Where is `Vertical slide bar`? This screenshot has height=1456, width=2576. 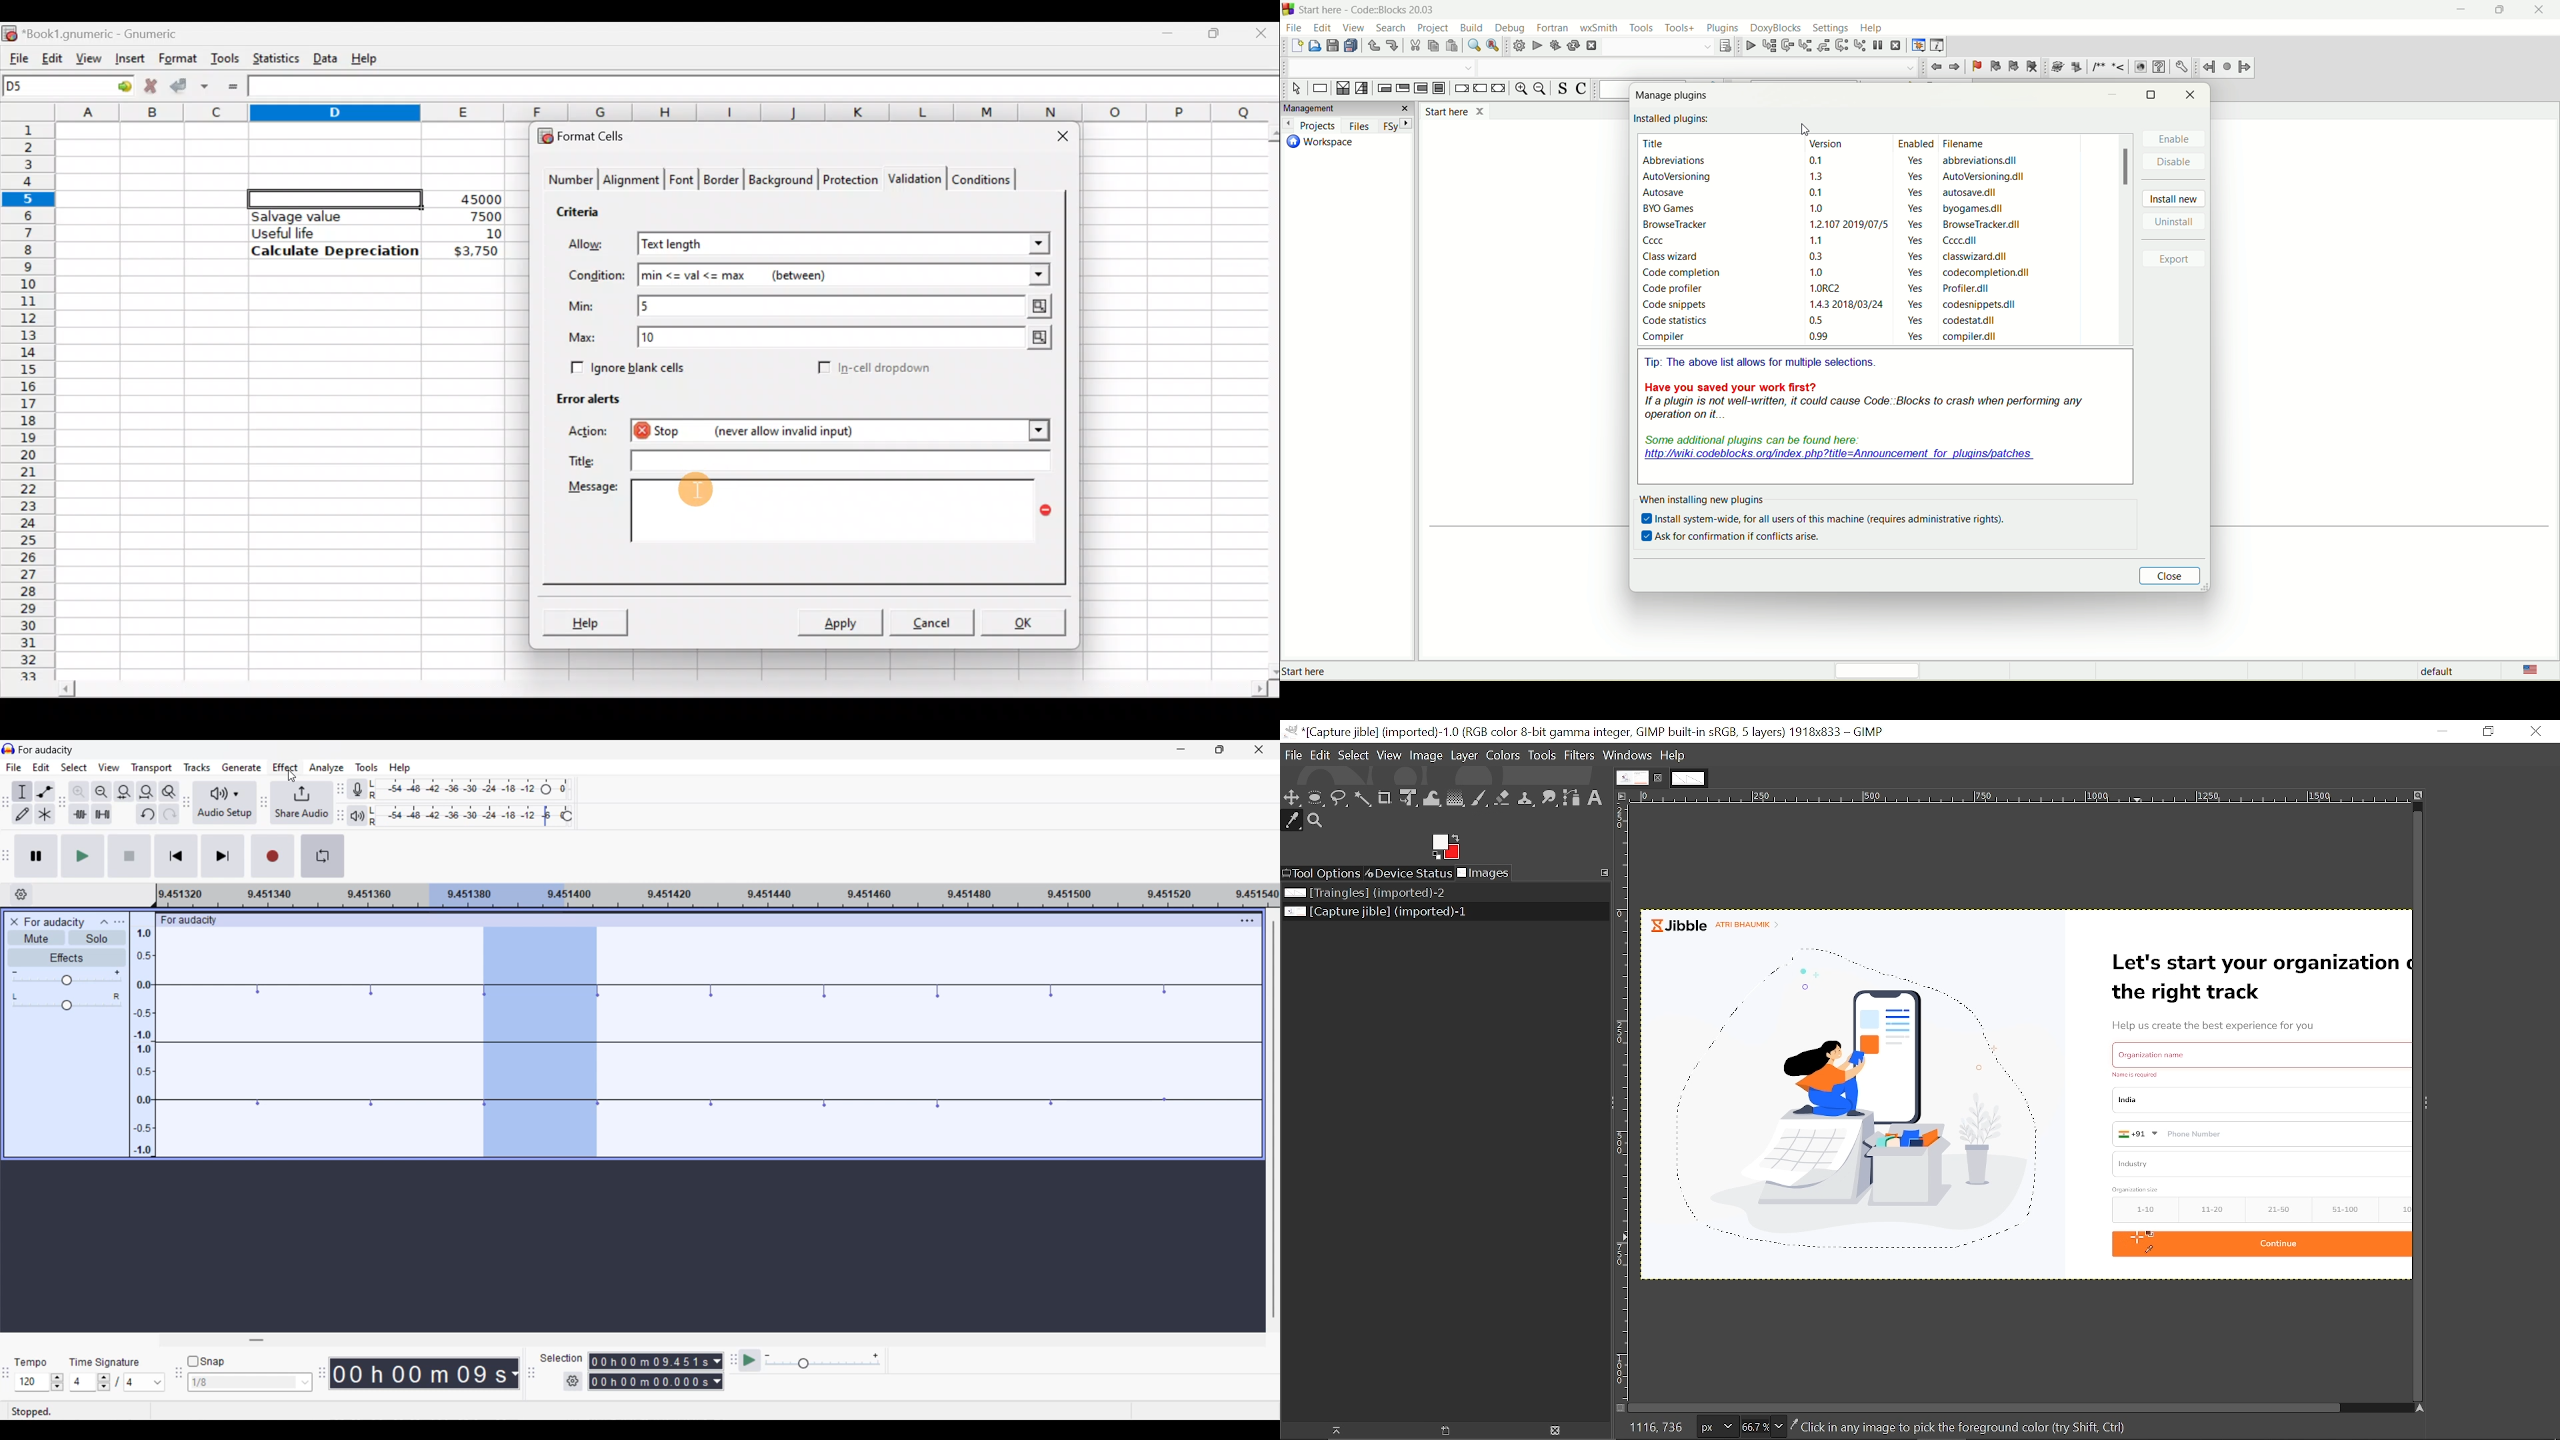
Vertical slide bar is located at coordinates (1275, 1120).